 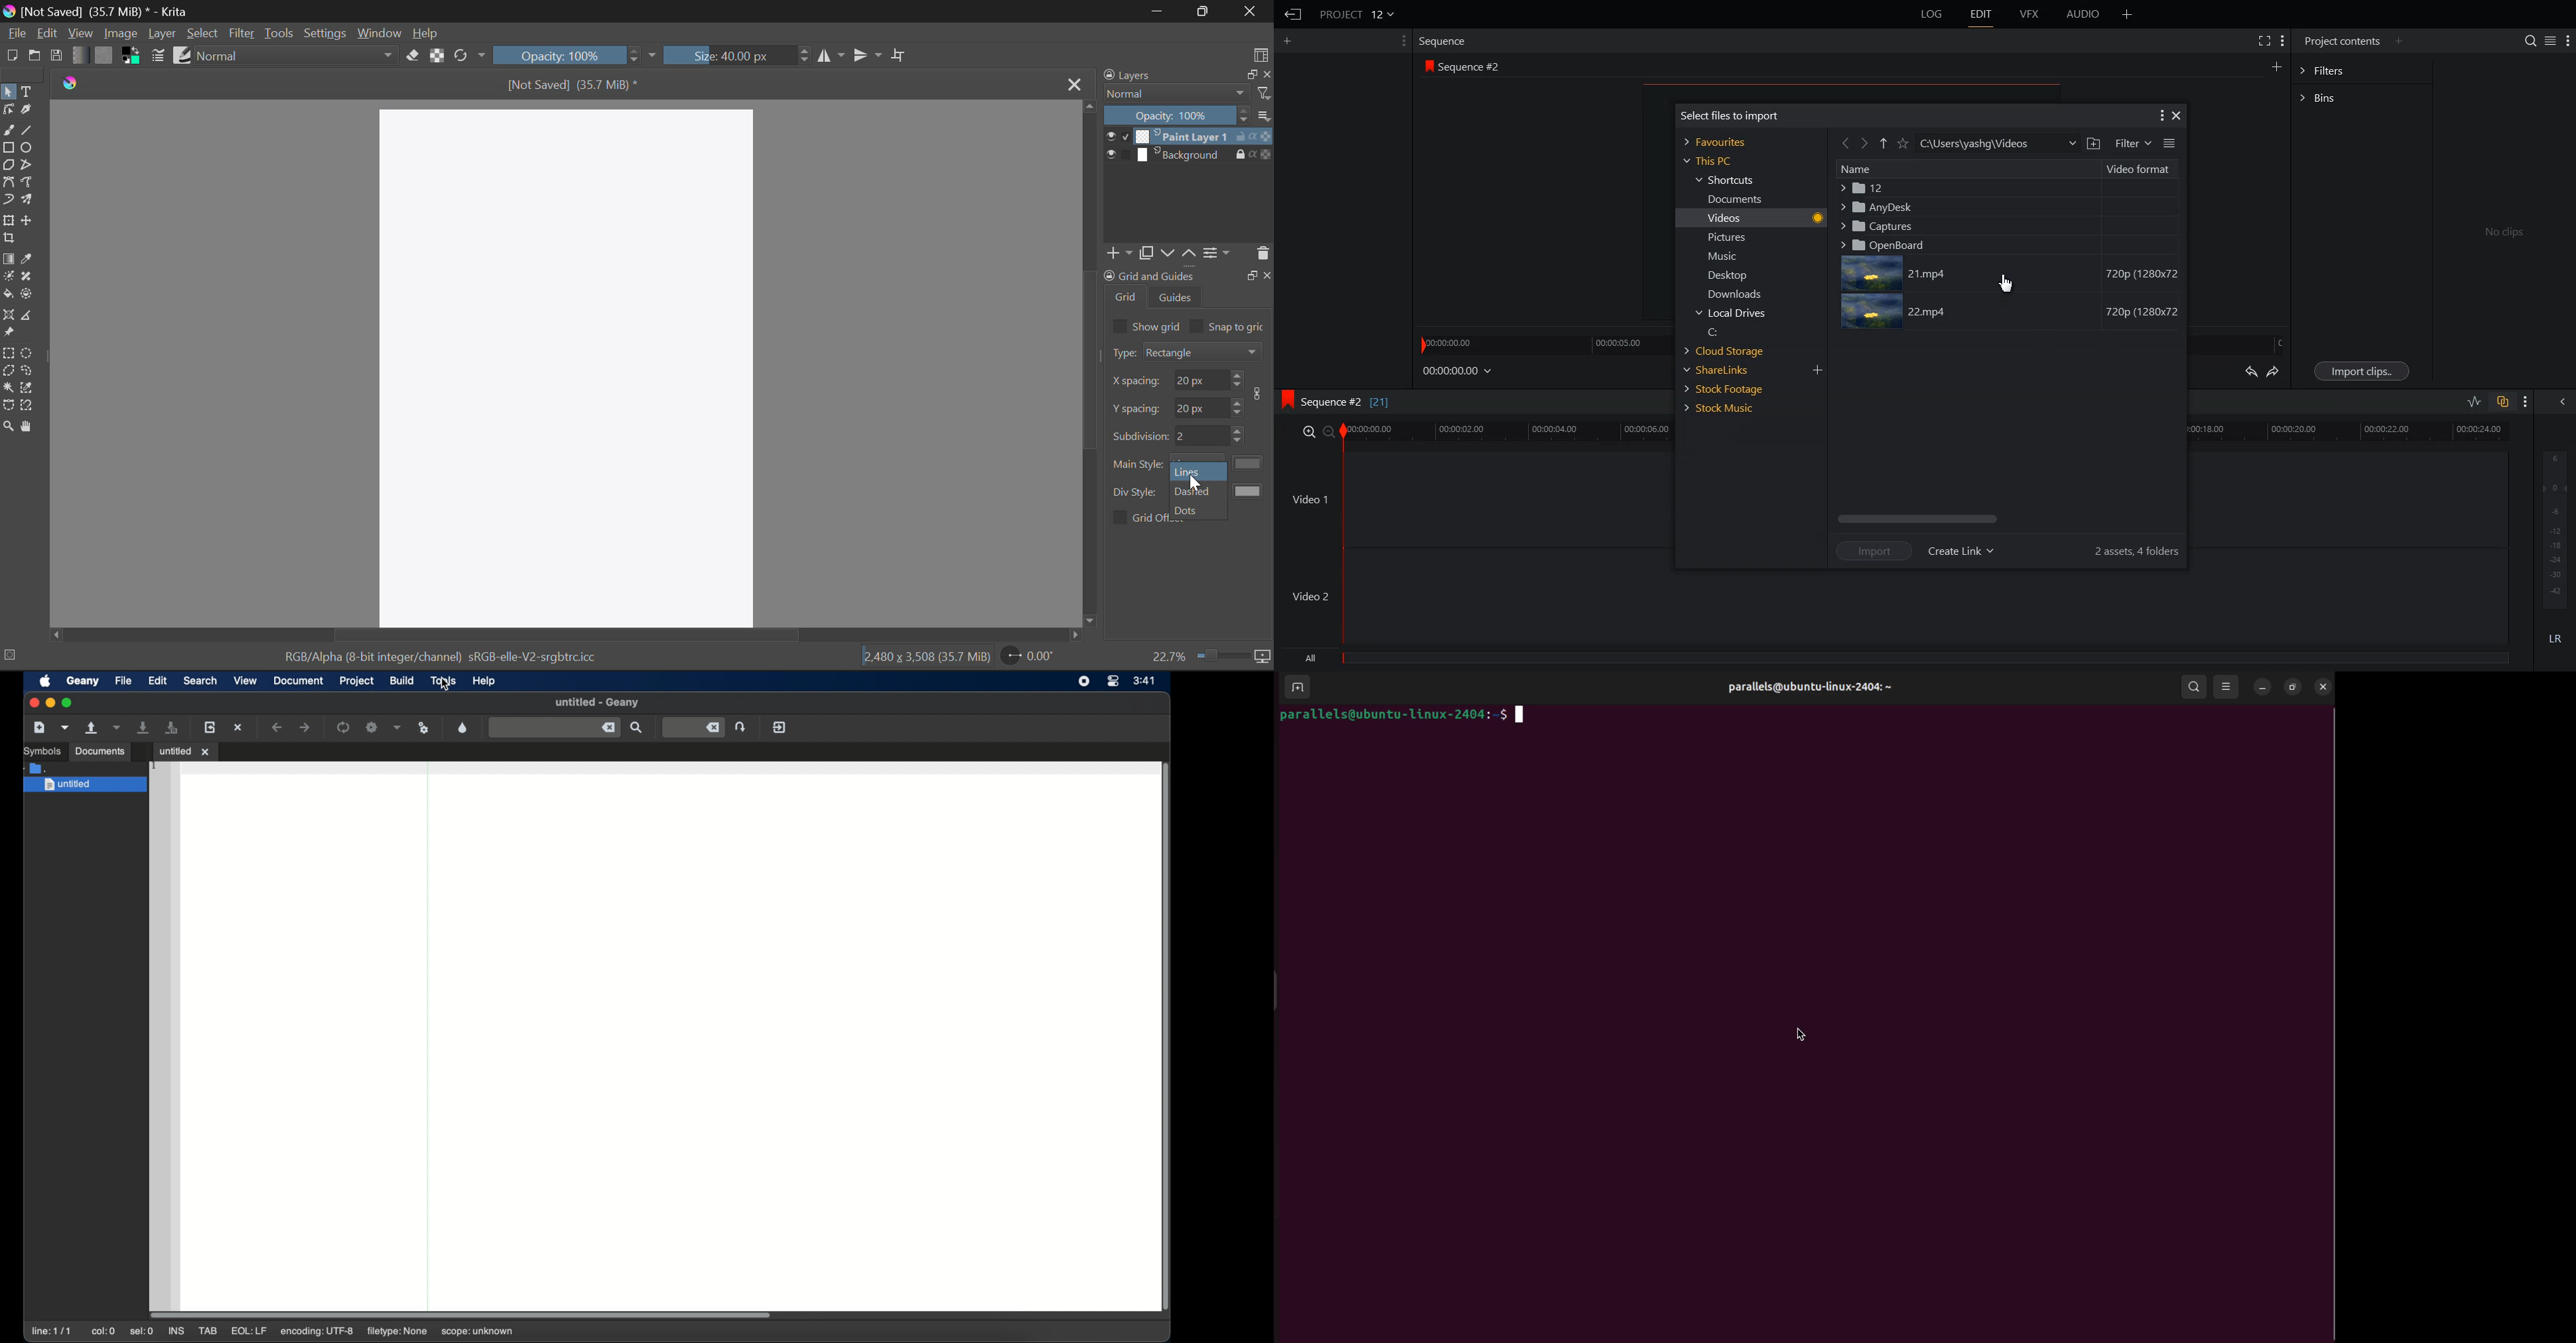 What do you see at coordinates (29, 202) in the screenshot?
I see `Multibrush Tool` at bounding box center [29, 202].